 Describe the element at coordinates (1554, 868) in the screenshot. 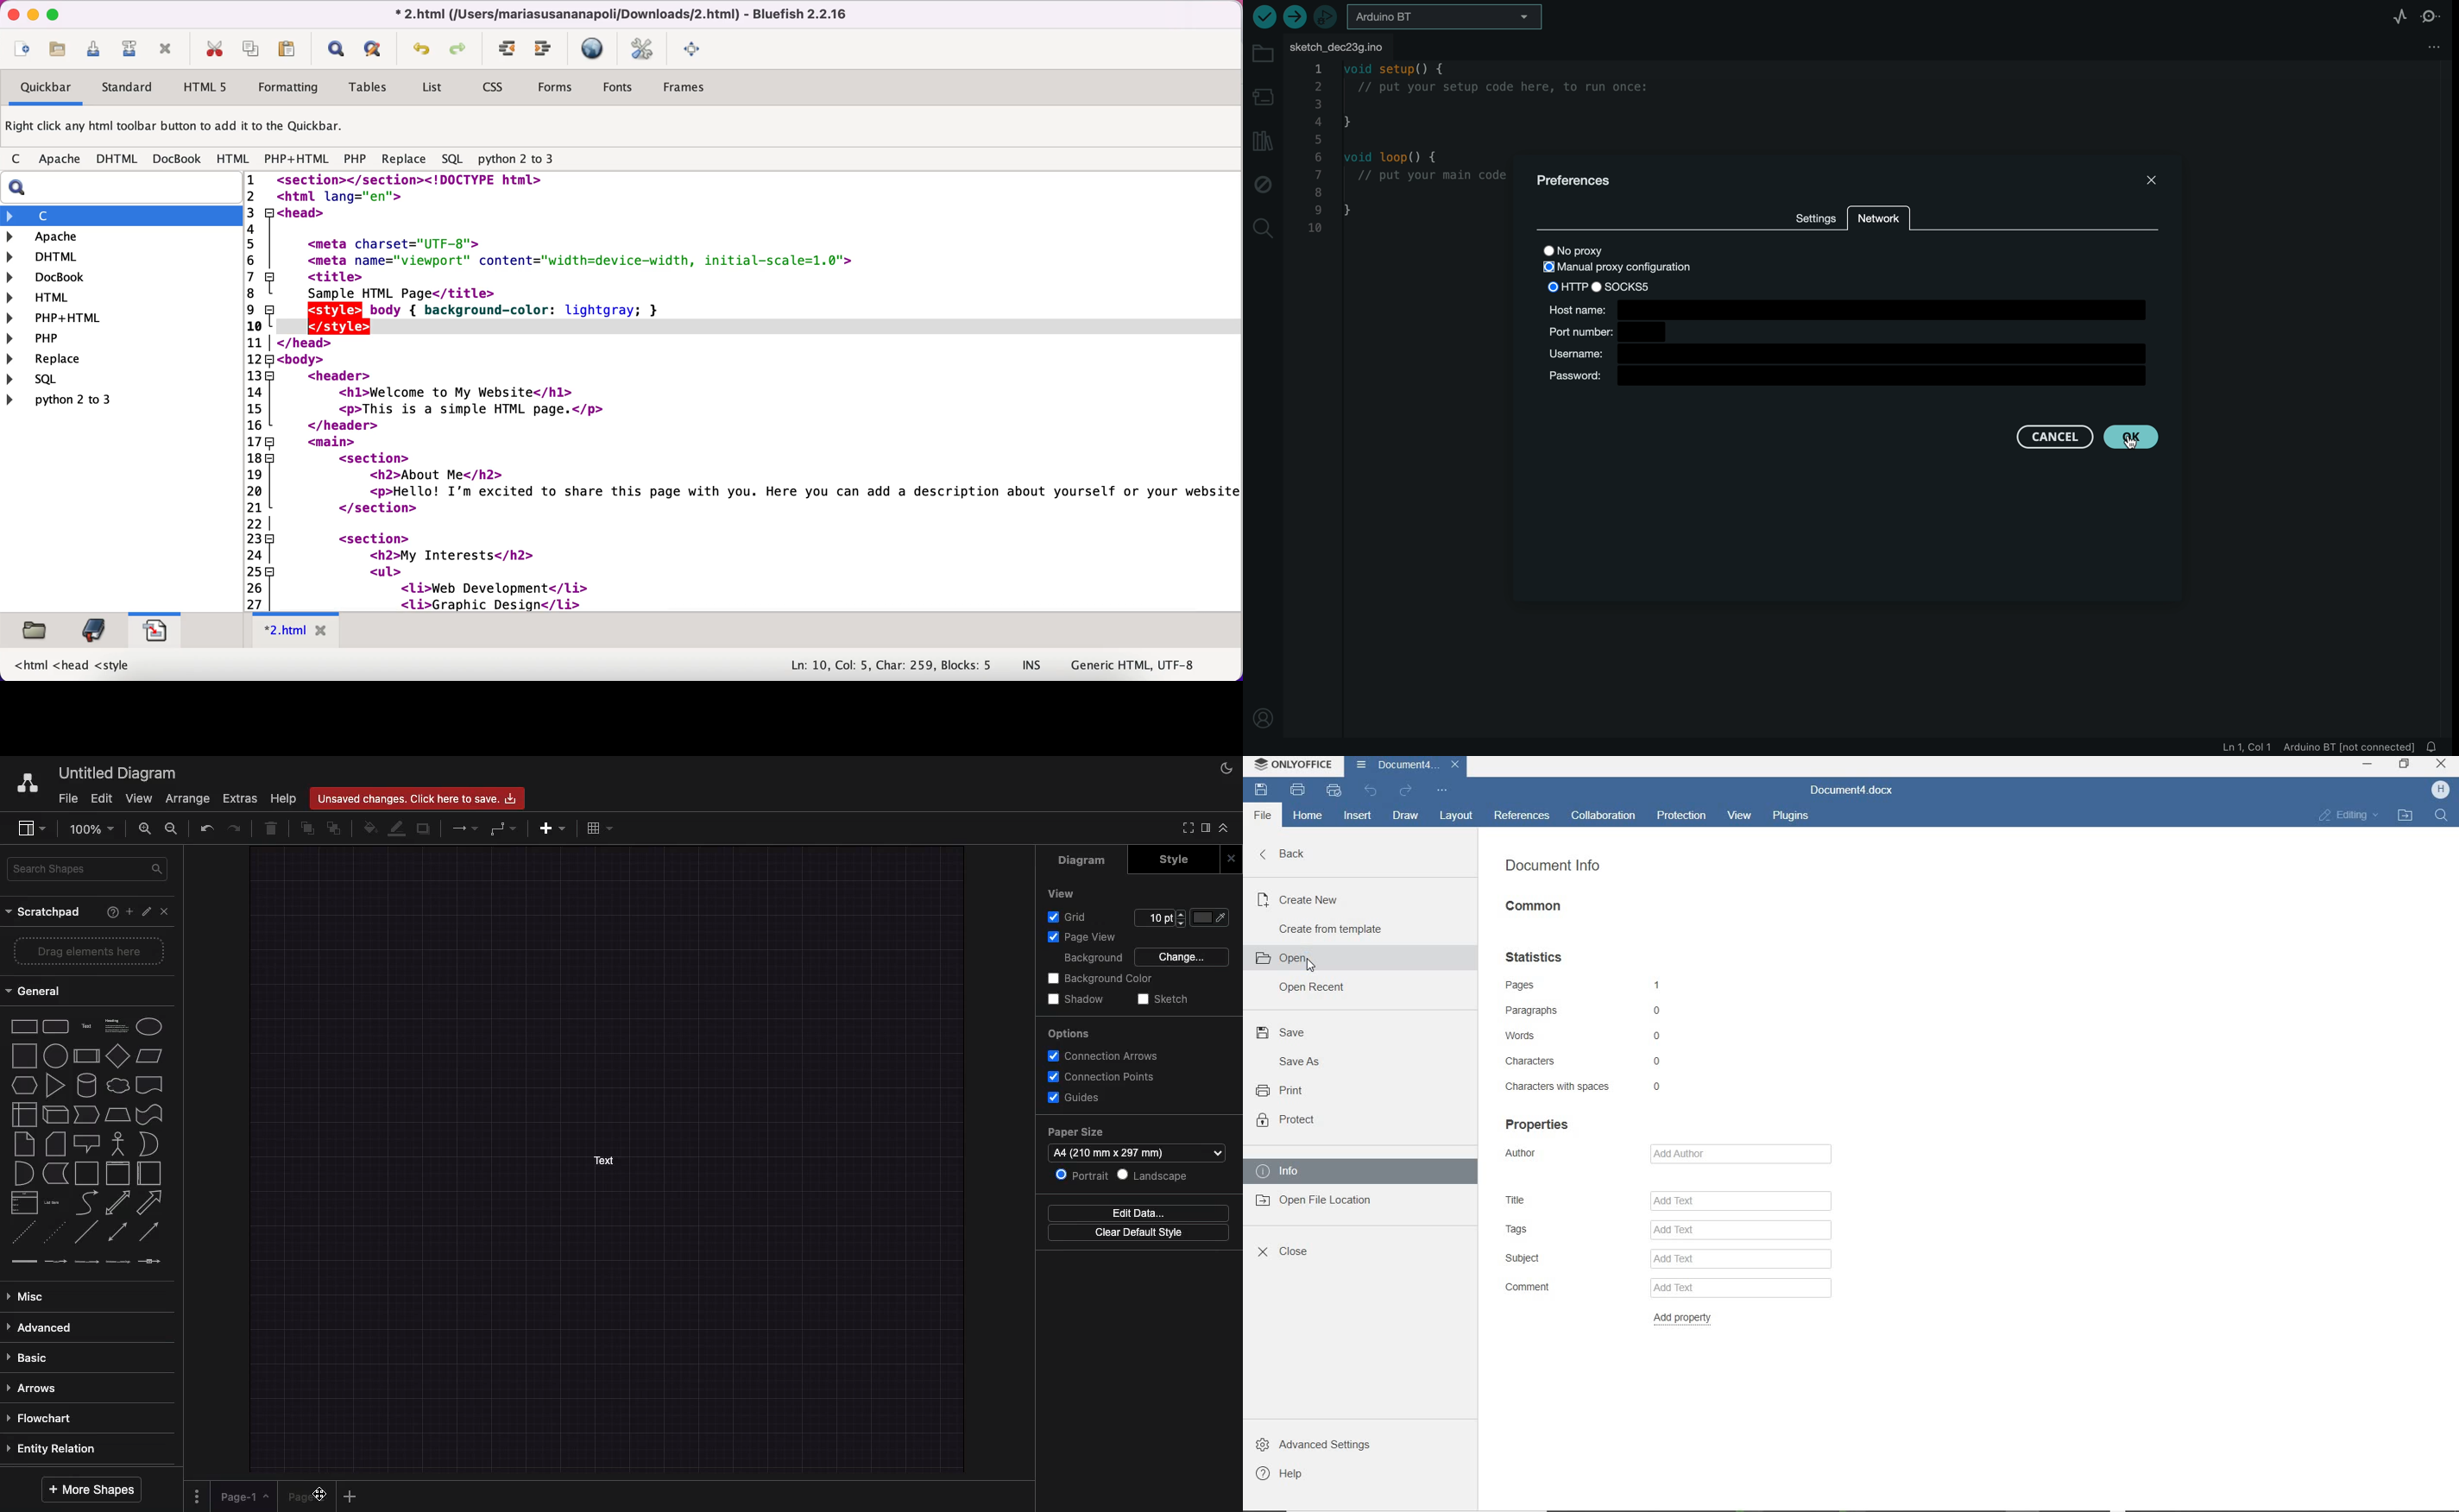

I see `document info` at that location.